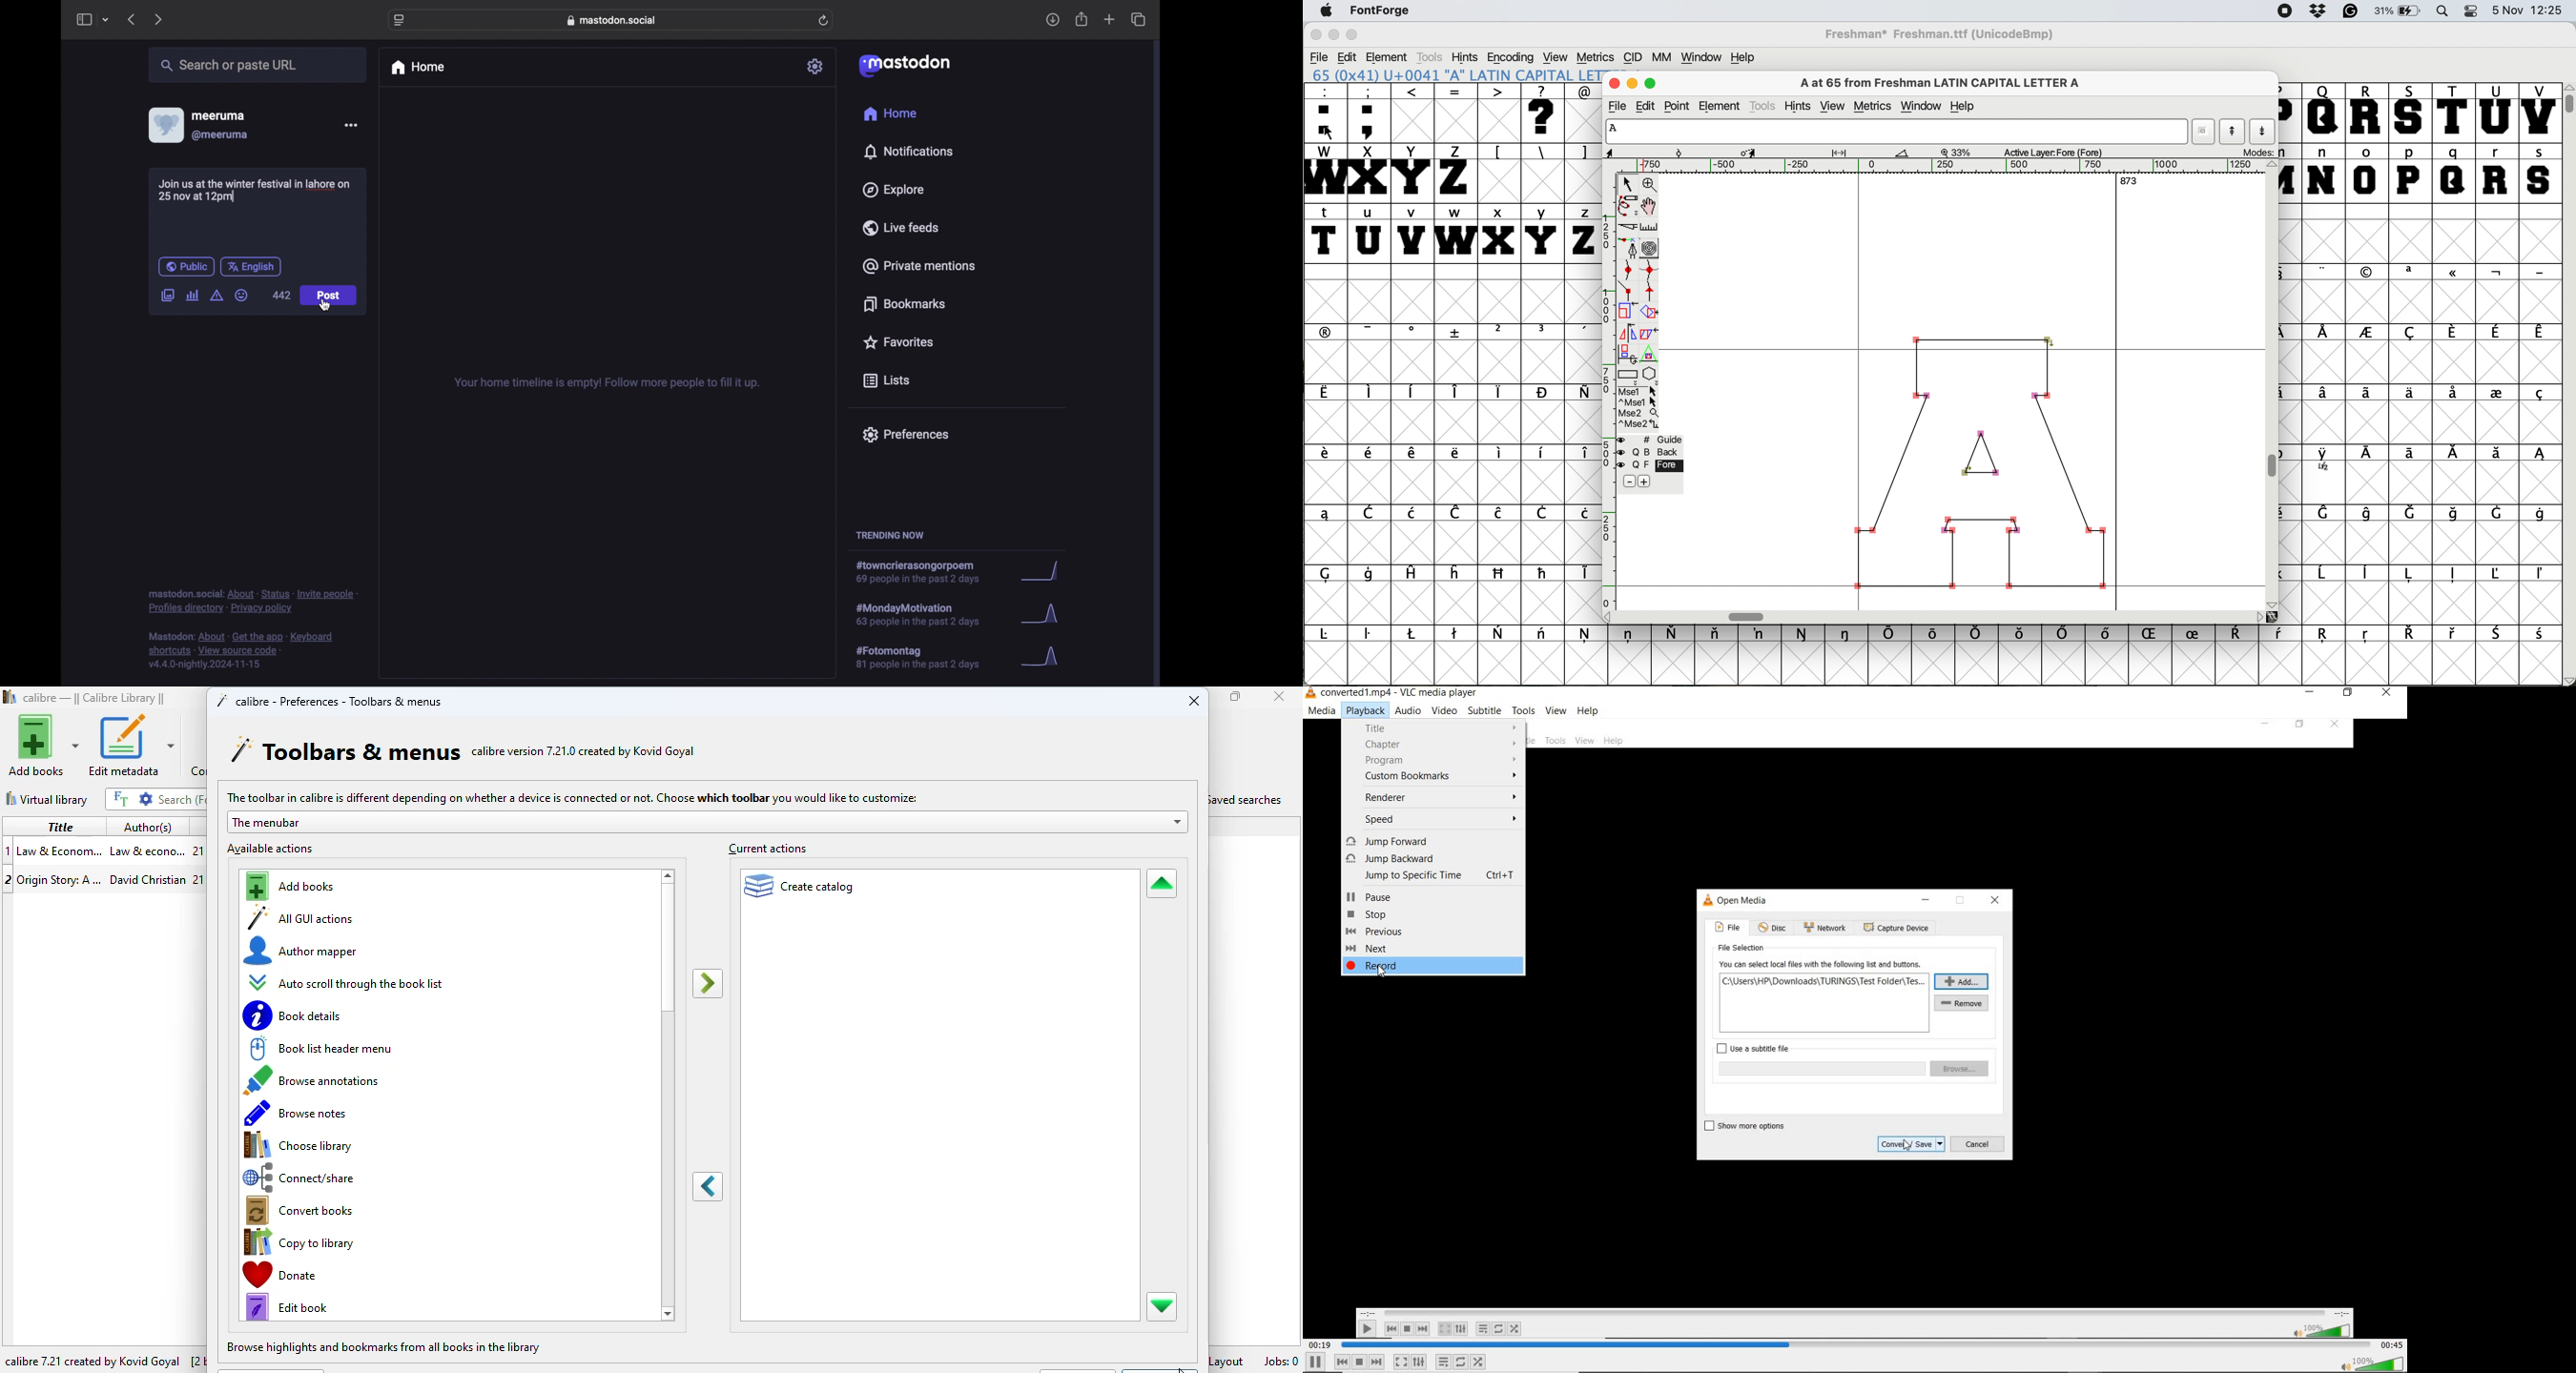  I want to click on show previous character, so click(2234, 131).